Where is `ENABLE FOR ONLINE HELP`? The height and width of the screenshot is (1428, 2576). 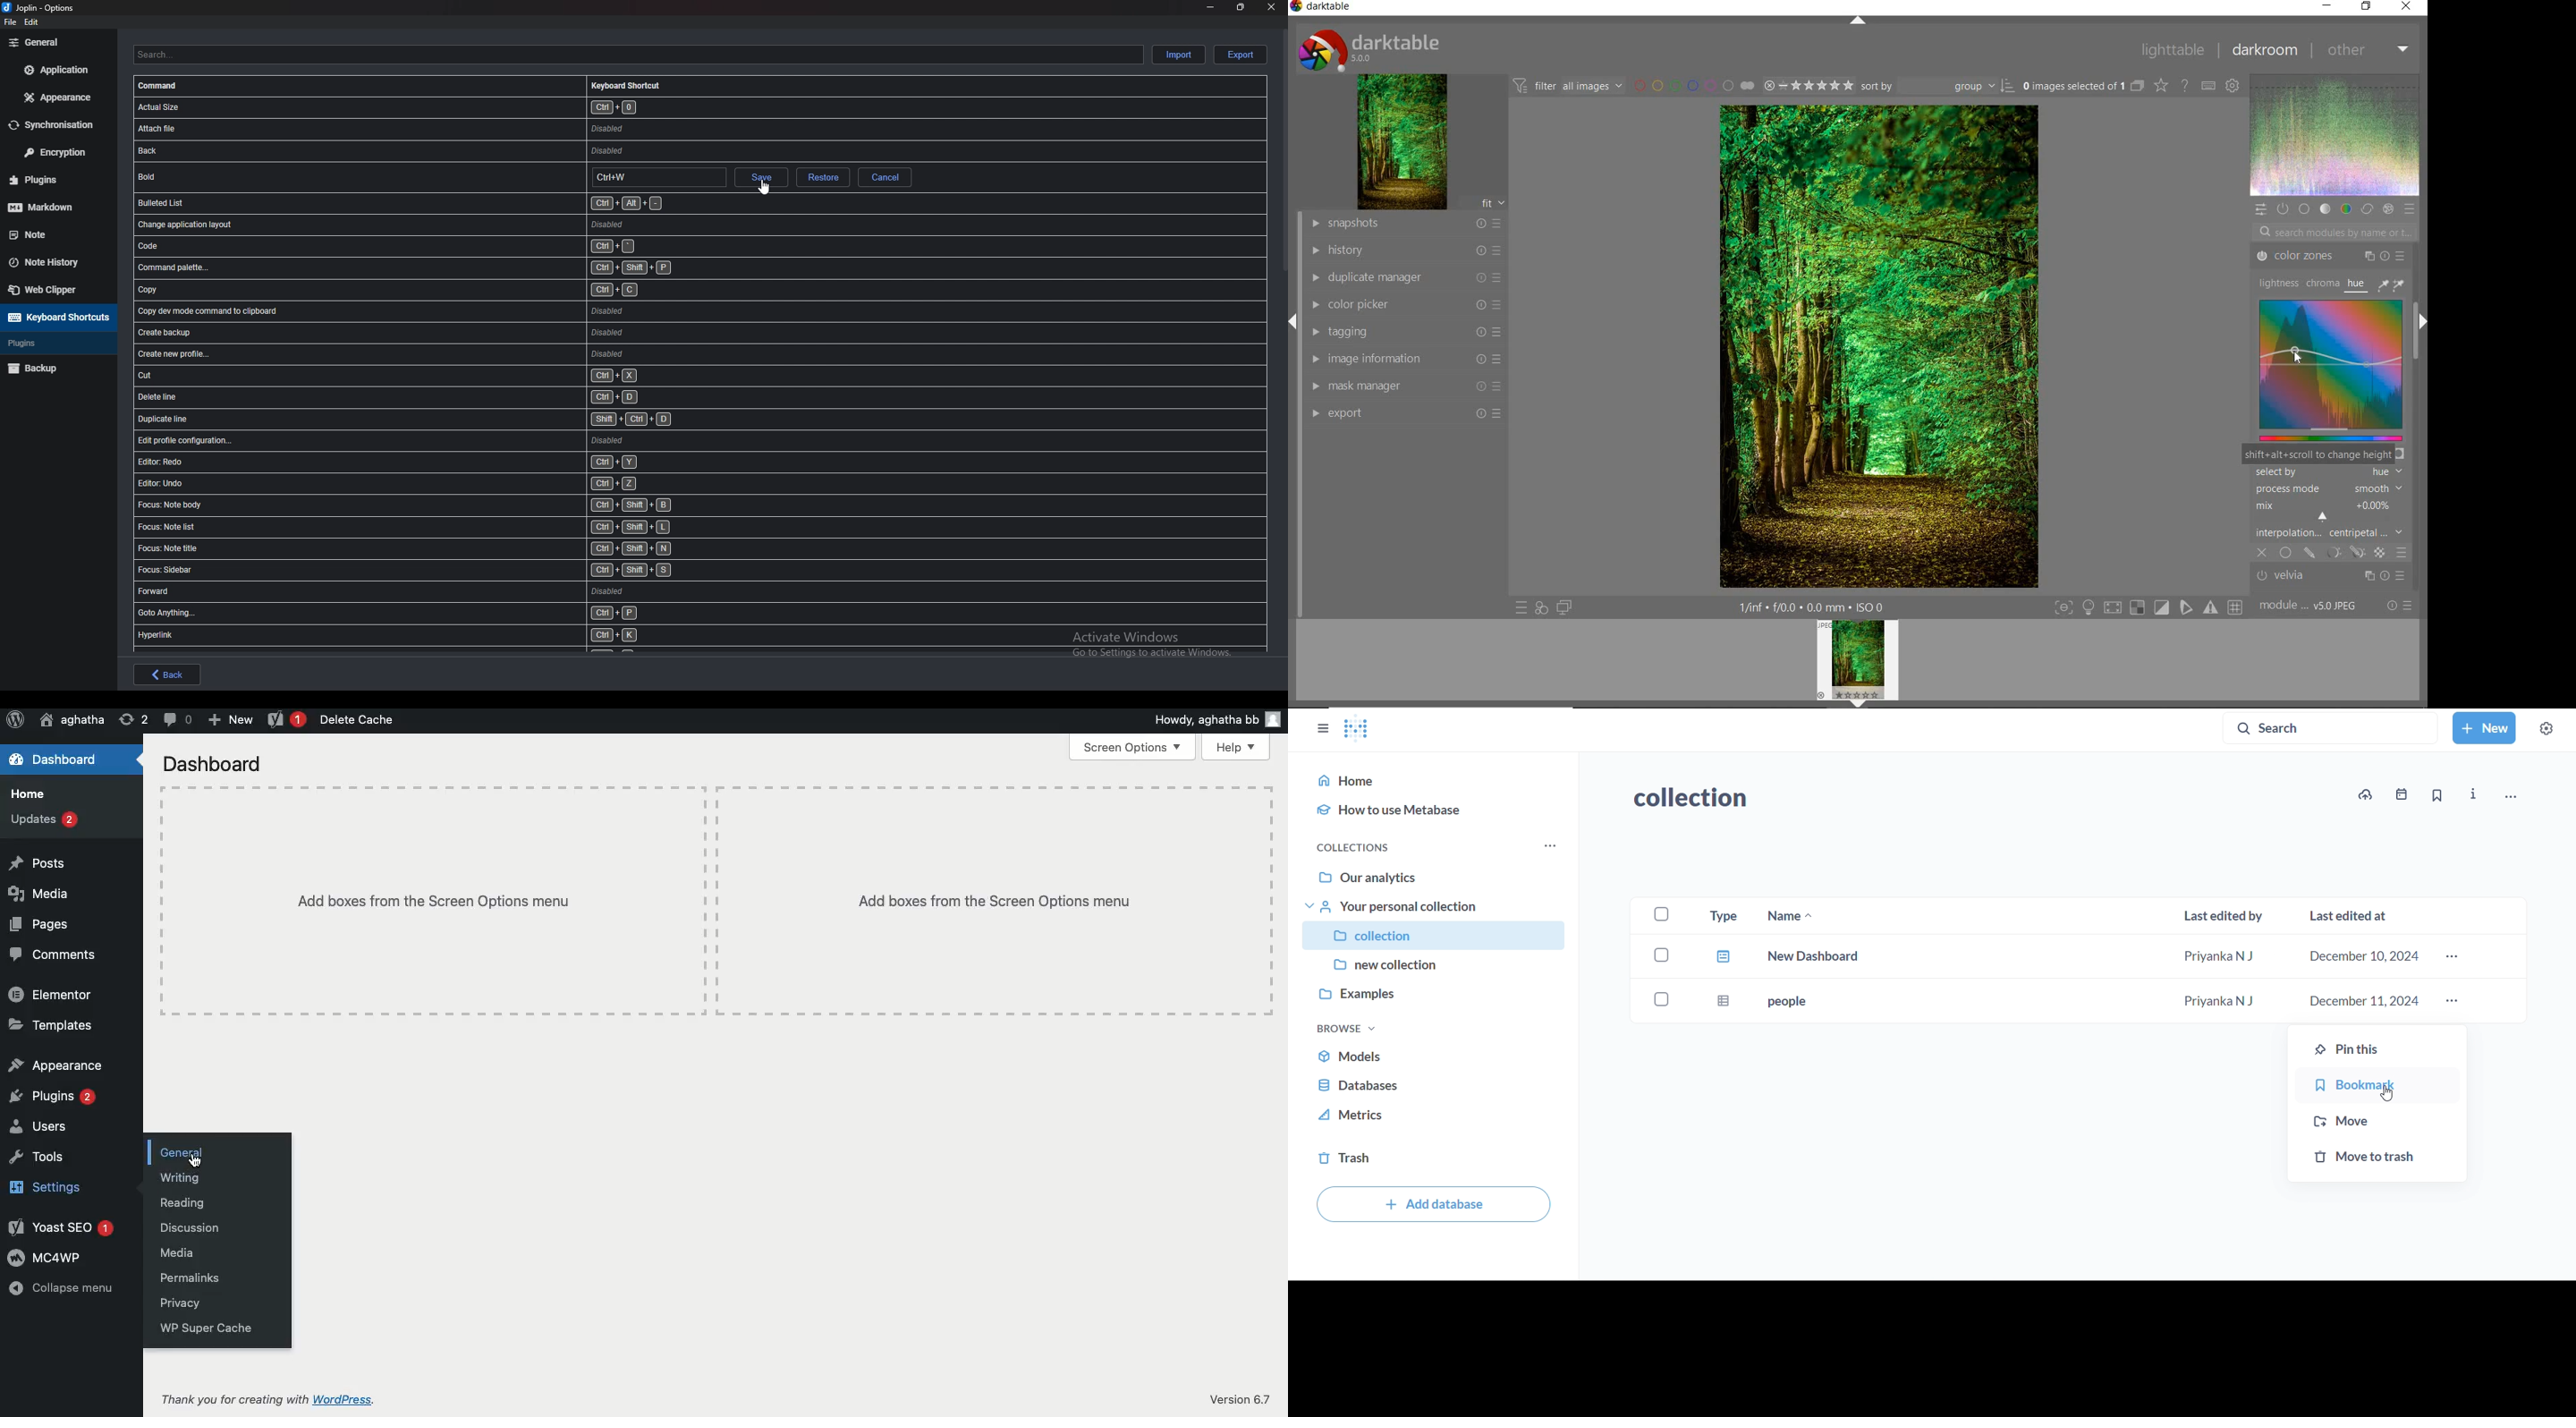 ENABLE FOR ONLINE HELP is located at coordinates (2184, 86).